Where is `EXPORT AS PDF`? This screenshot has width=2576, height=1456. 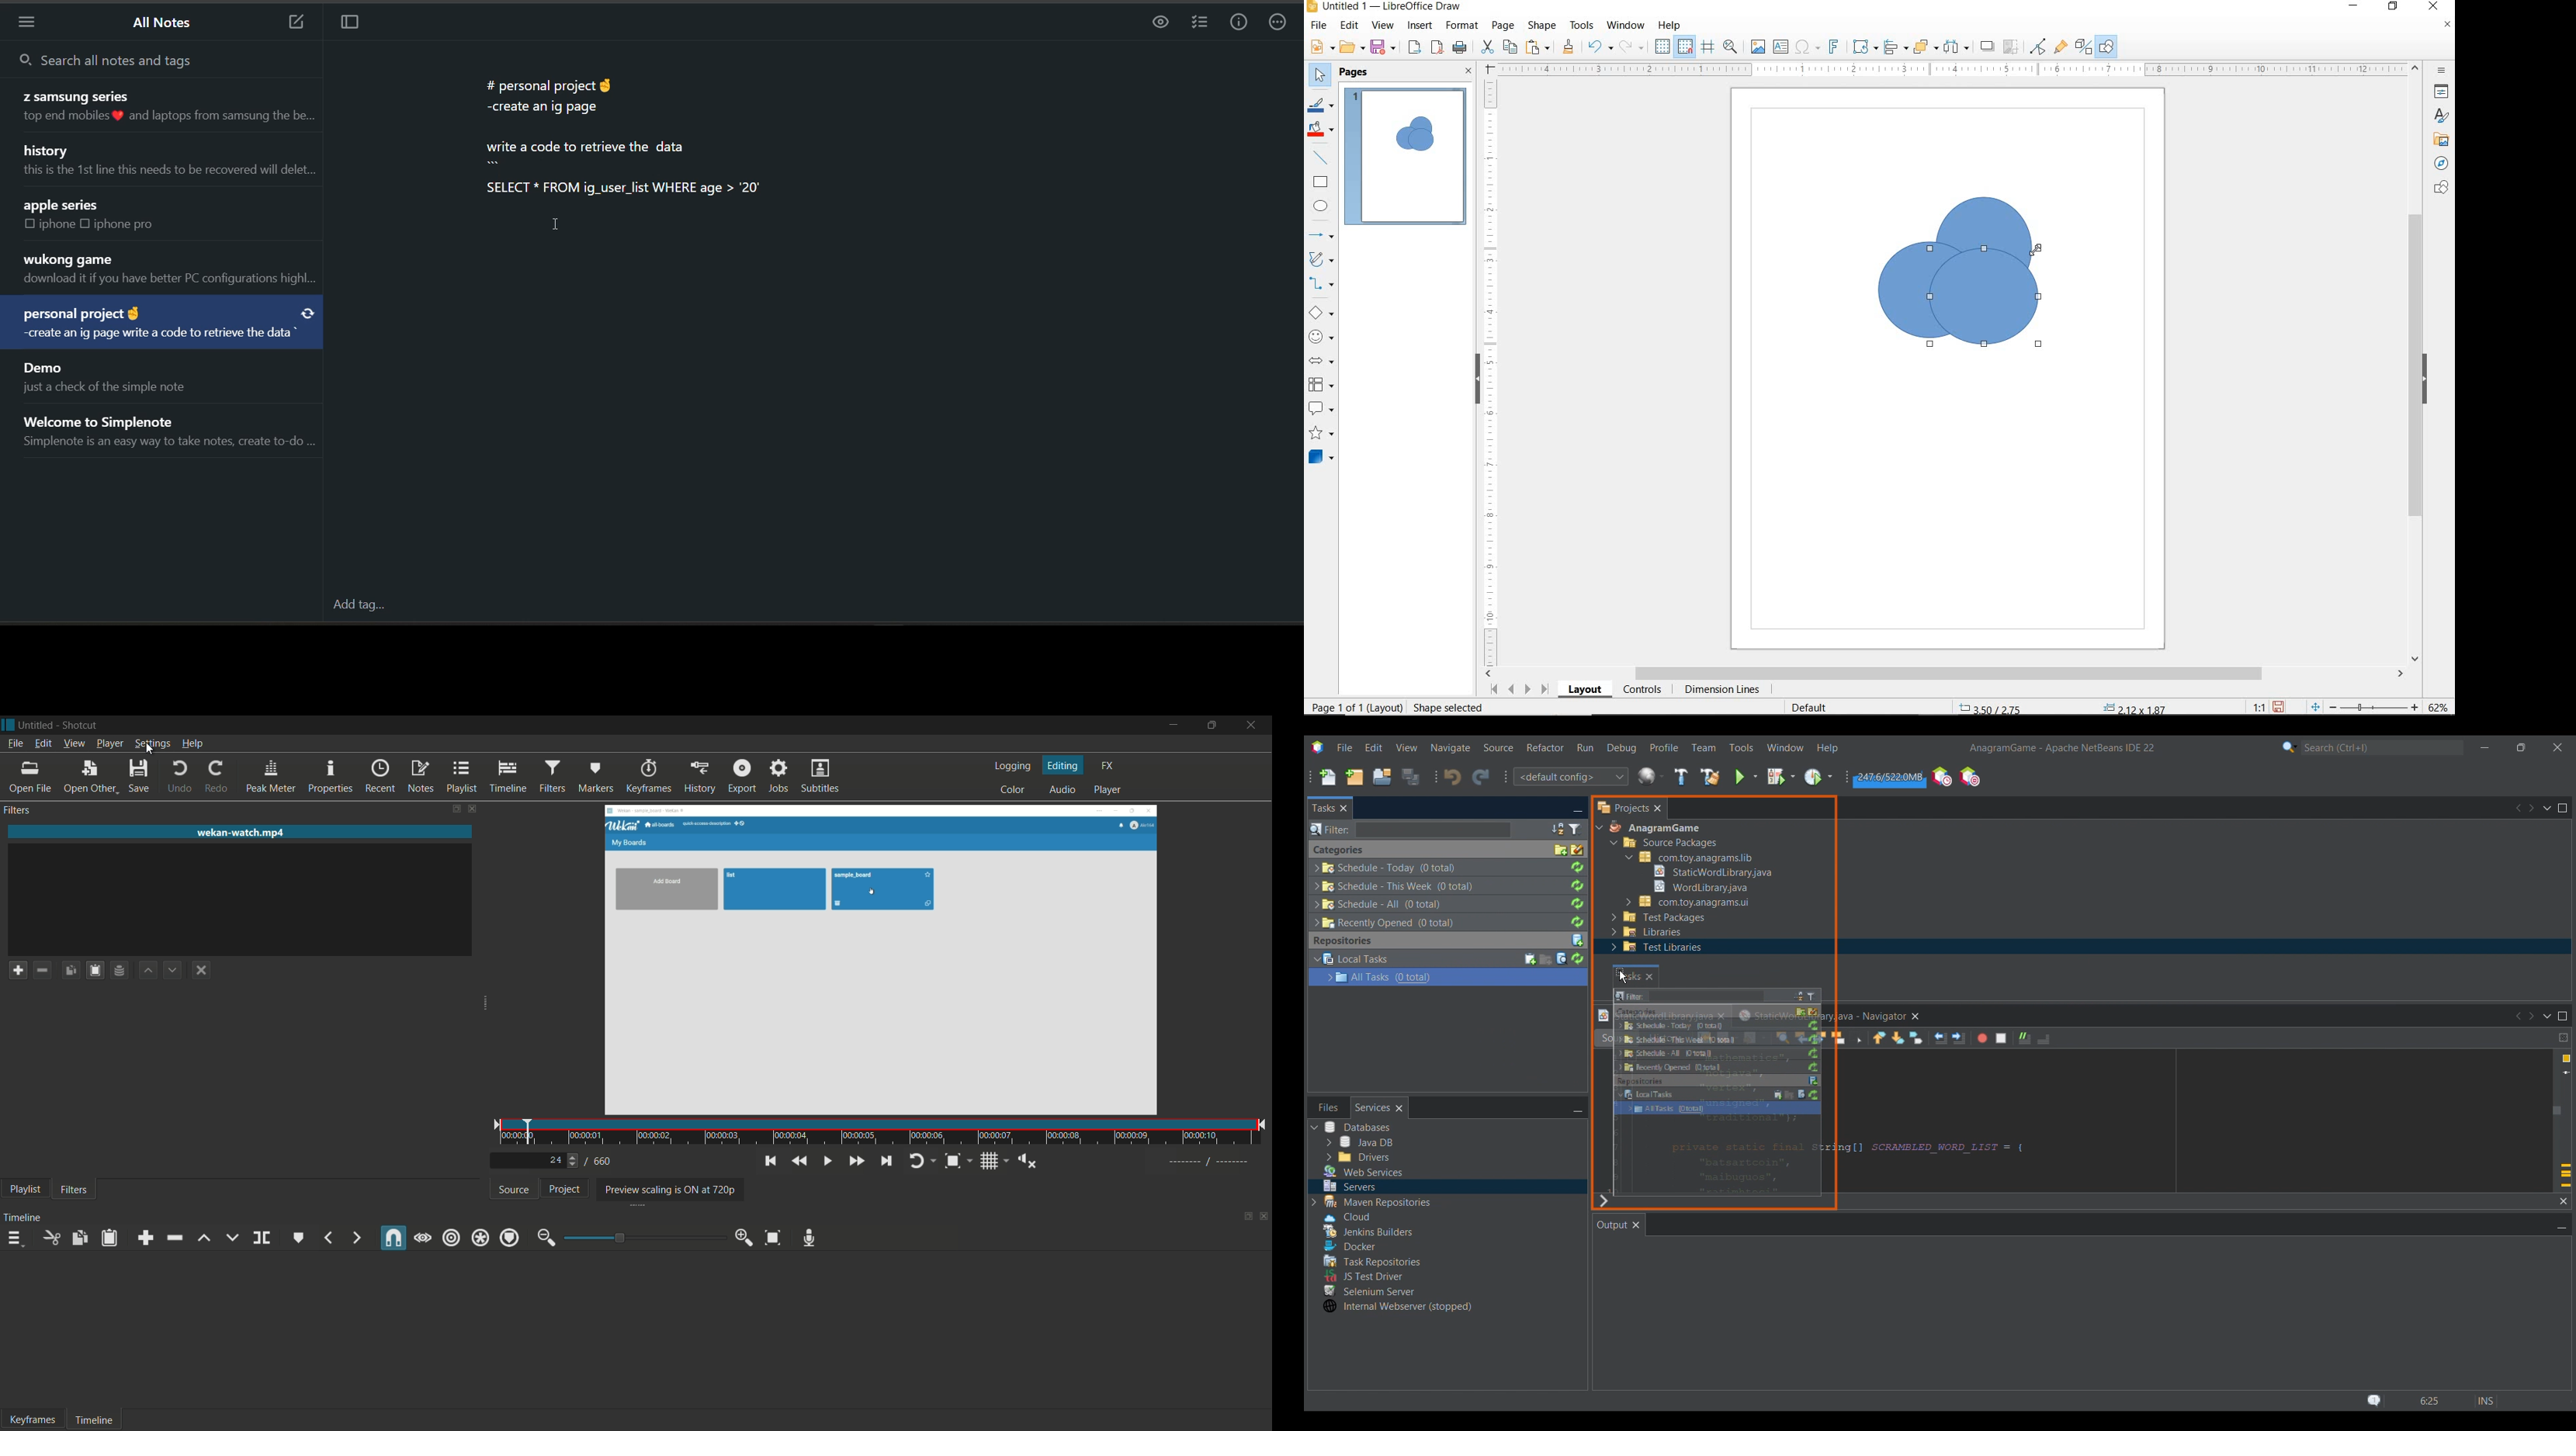
EXPORT AS PDF is located at coordinates (1438, 49).